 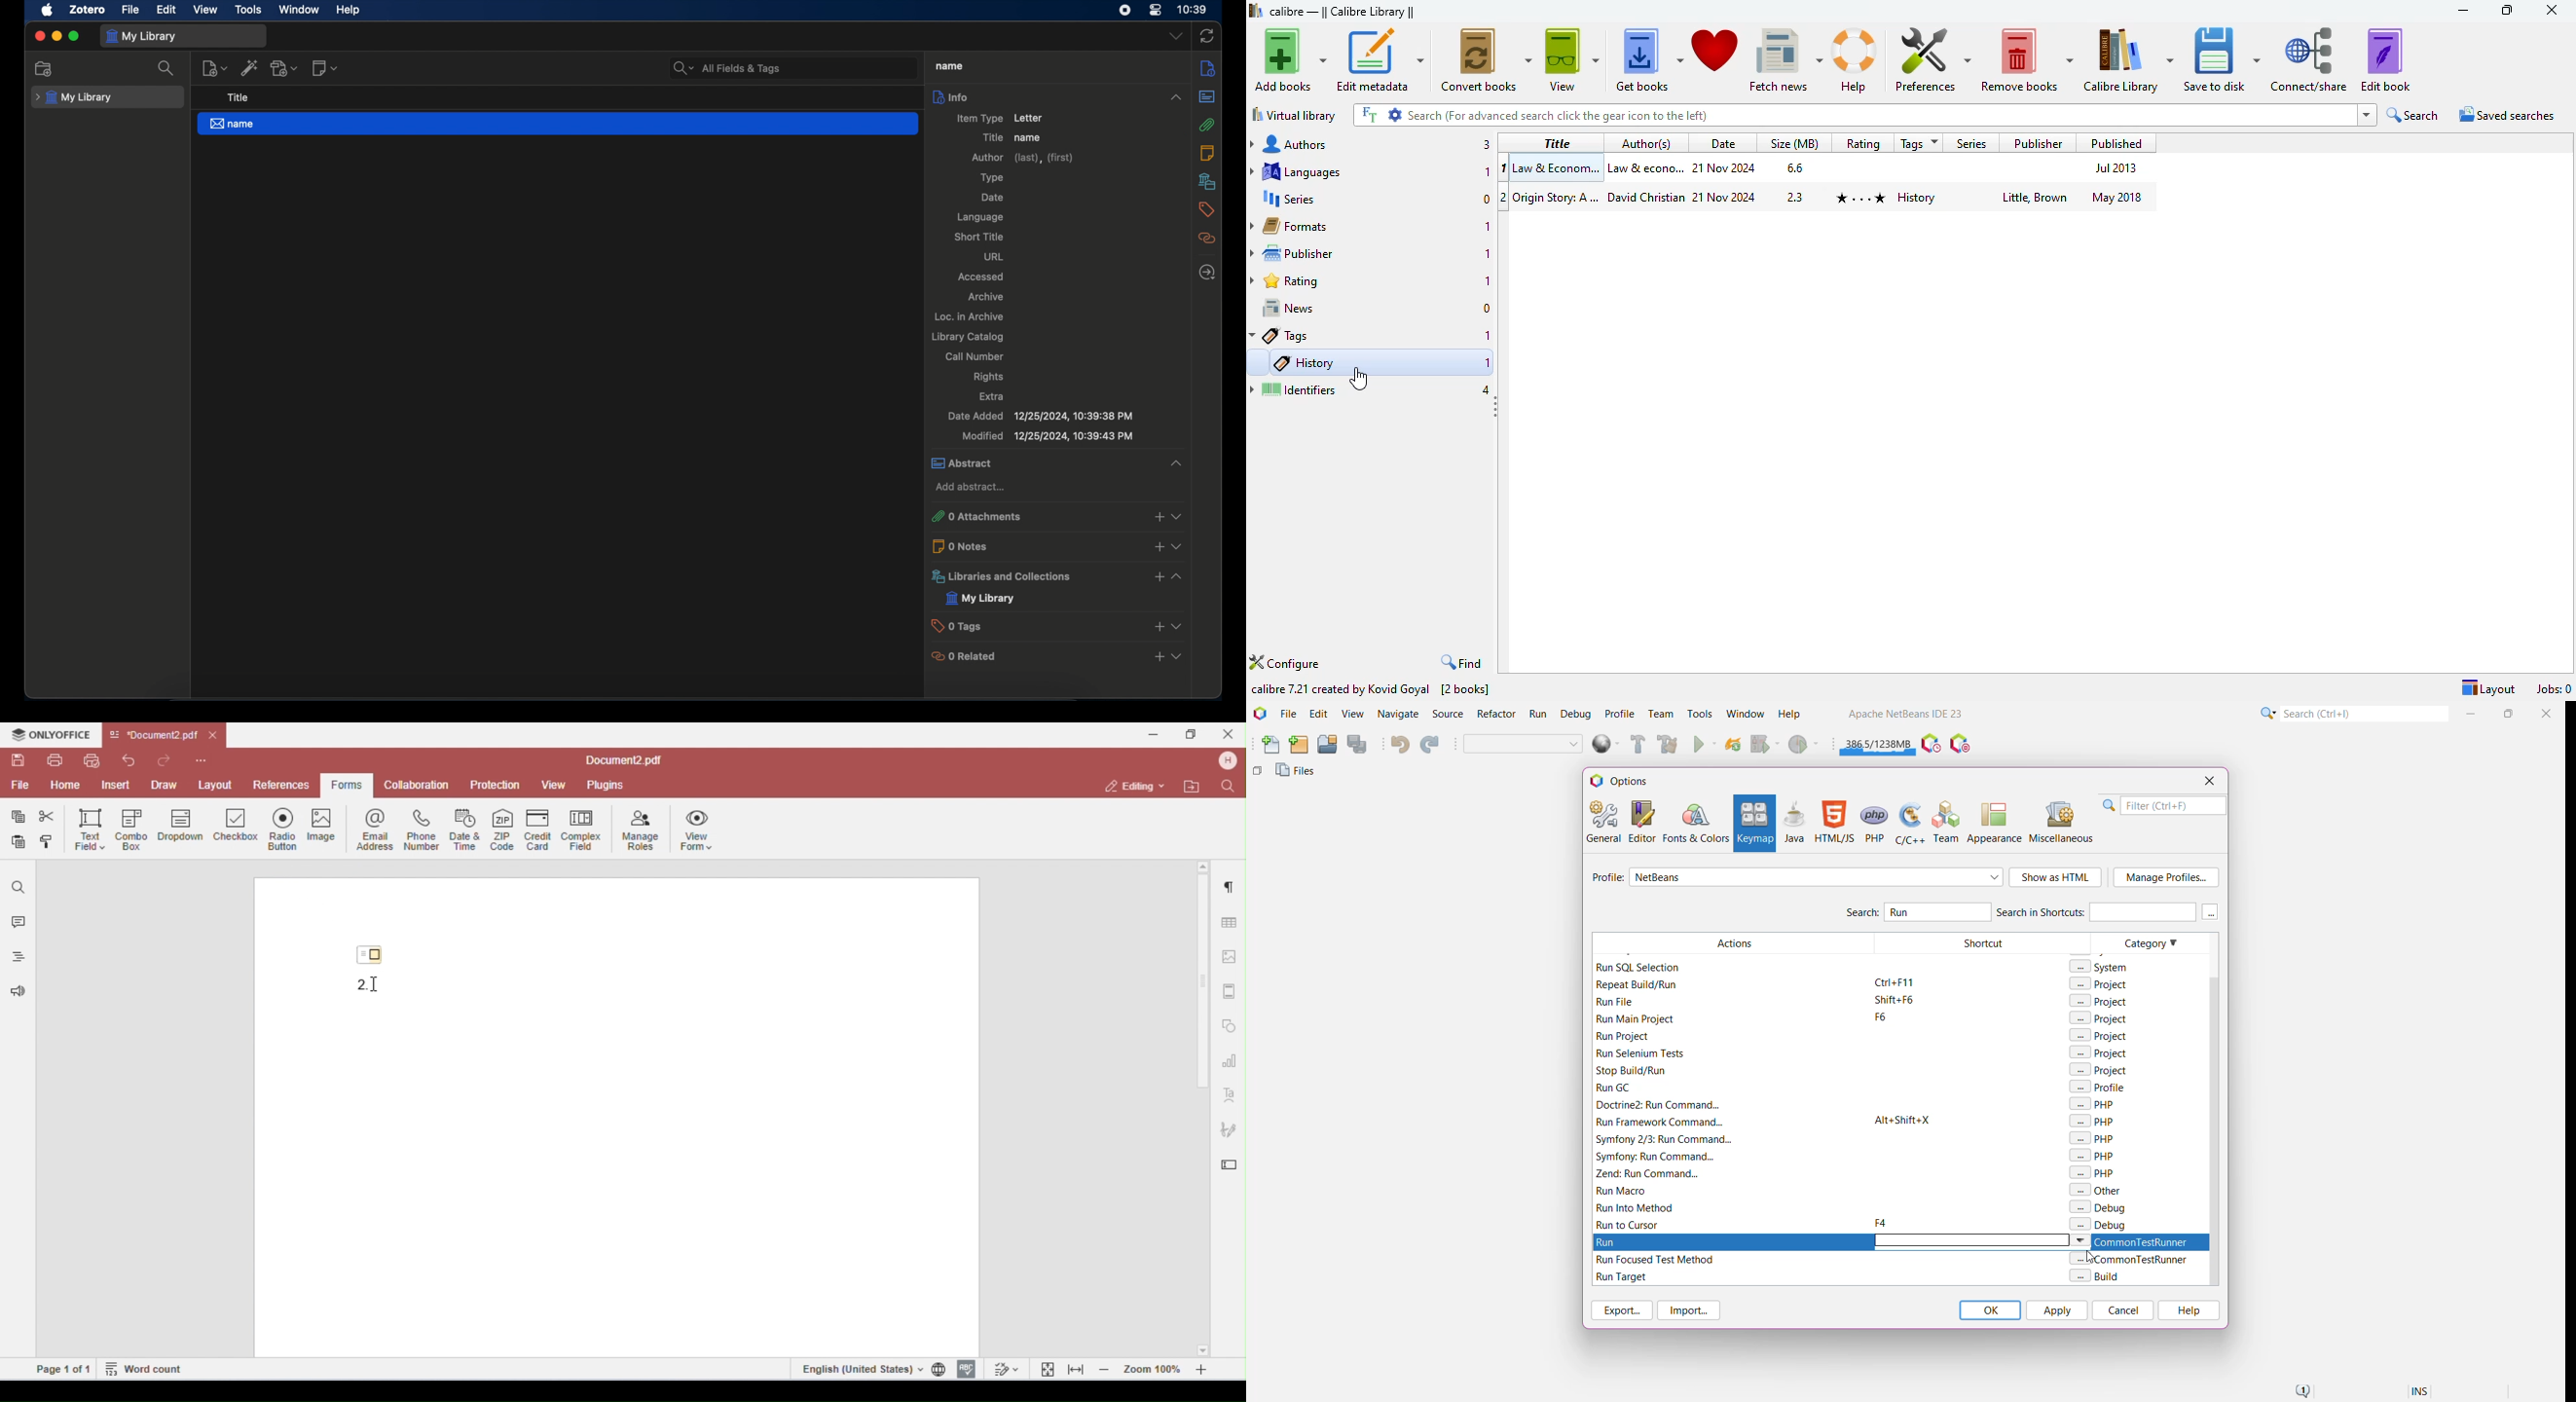 I want to click on Click or press Shift+F10 for Category Selection, so click(x=2267, y=713).